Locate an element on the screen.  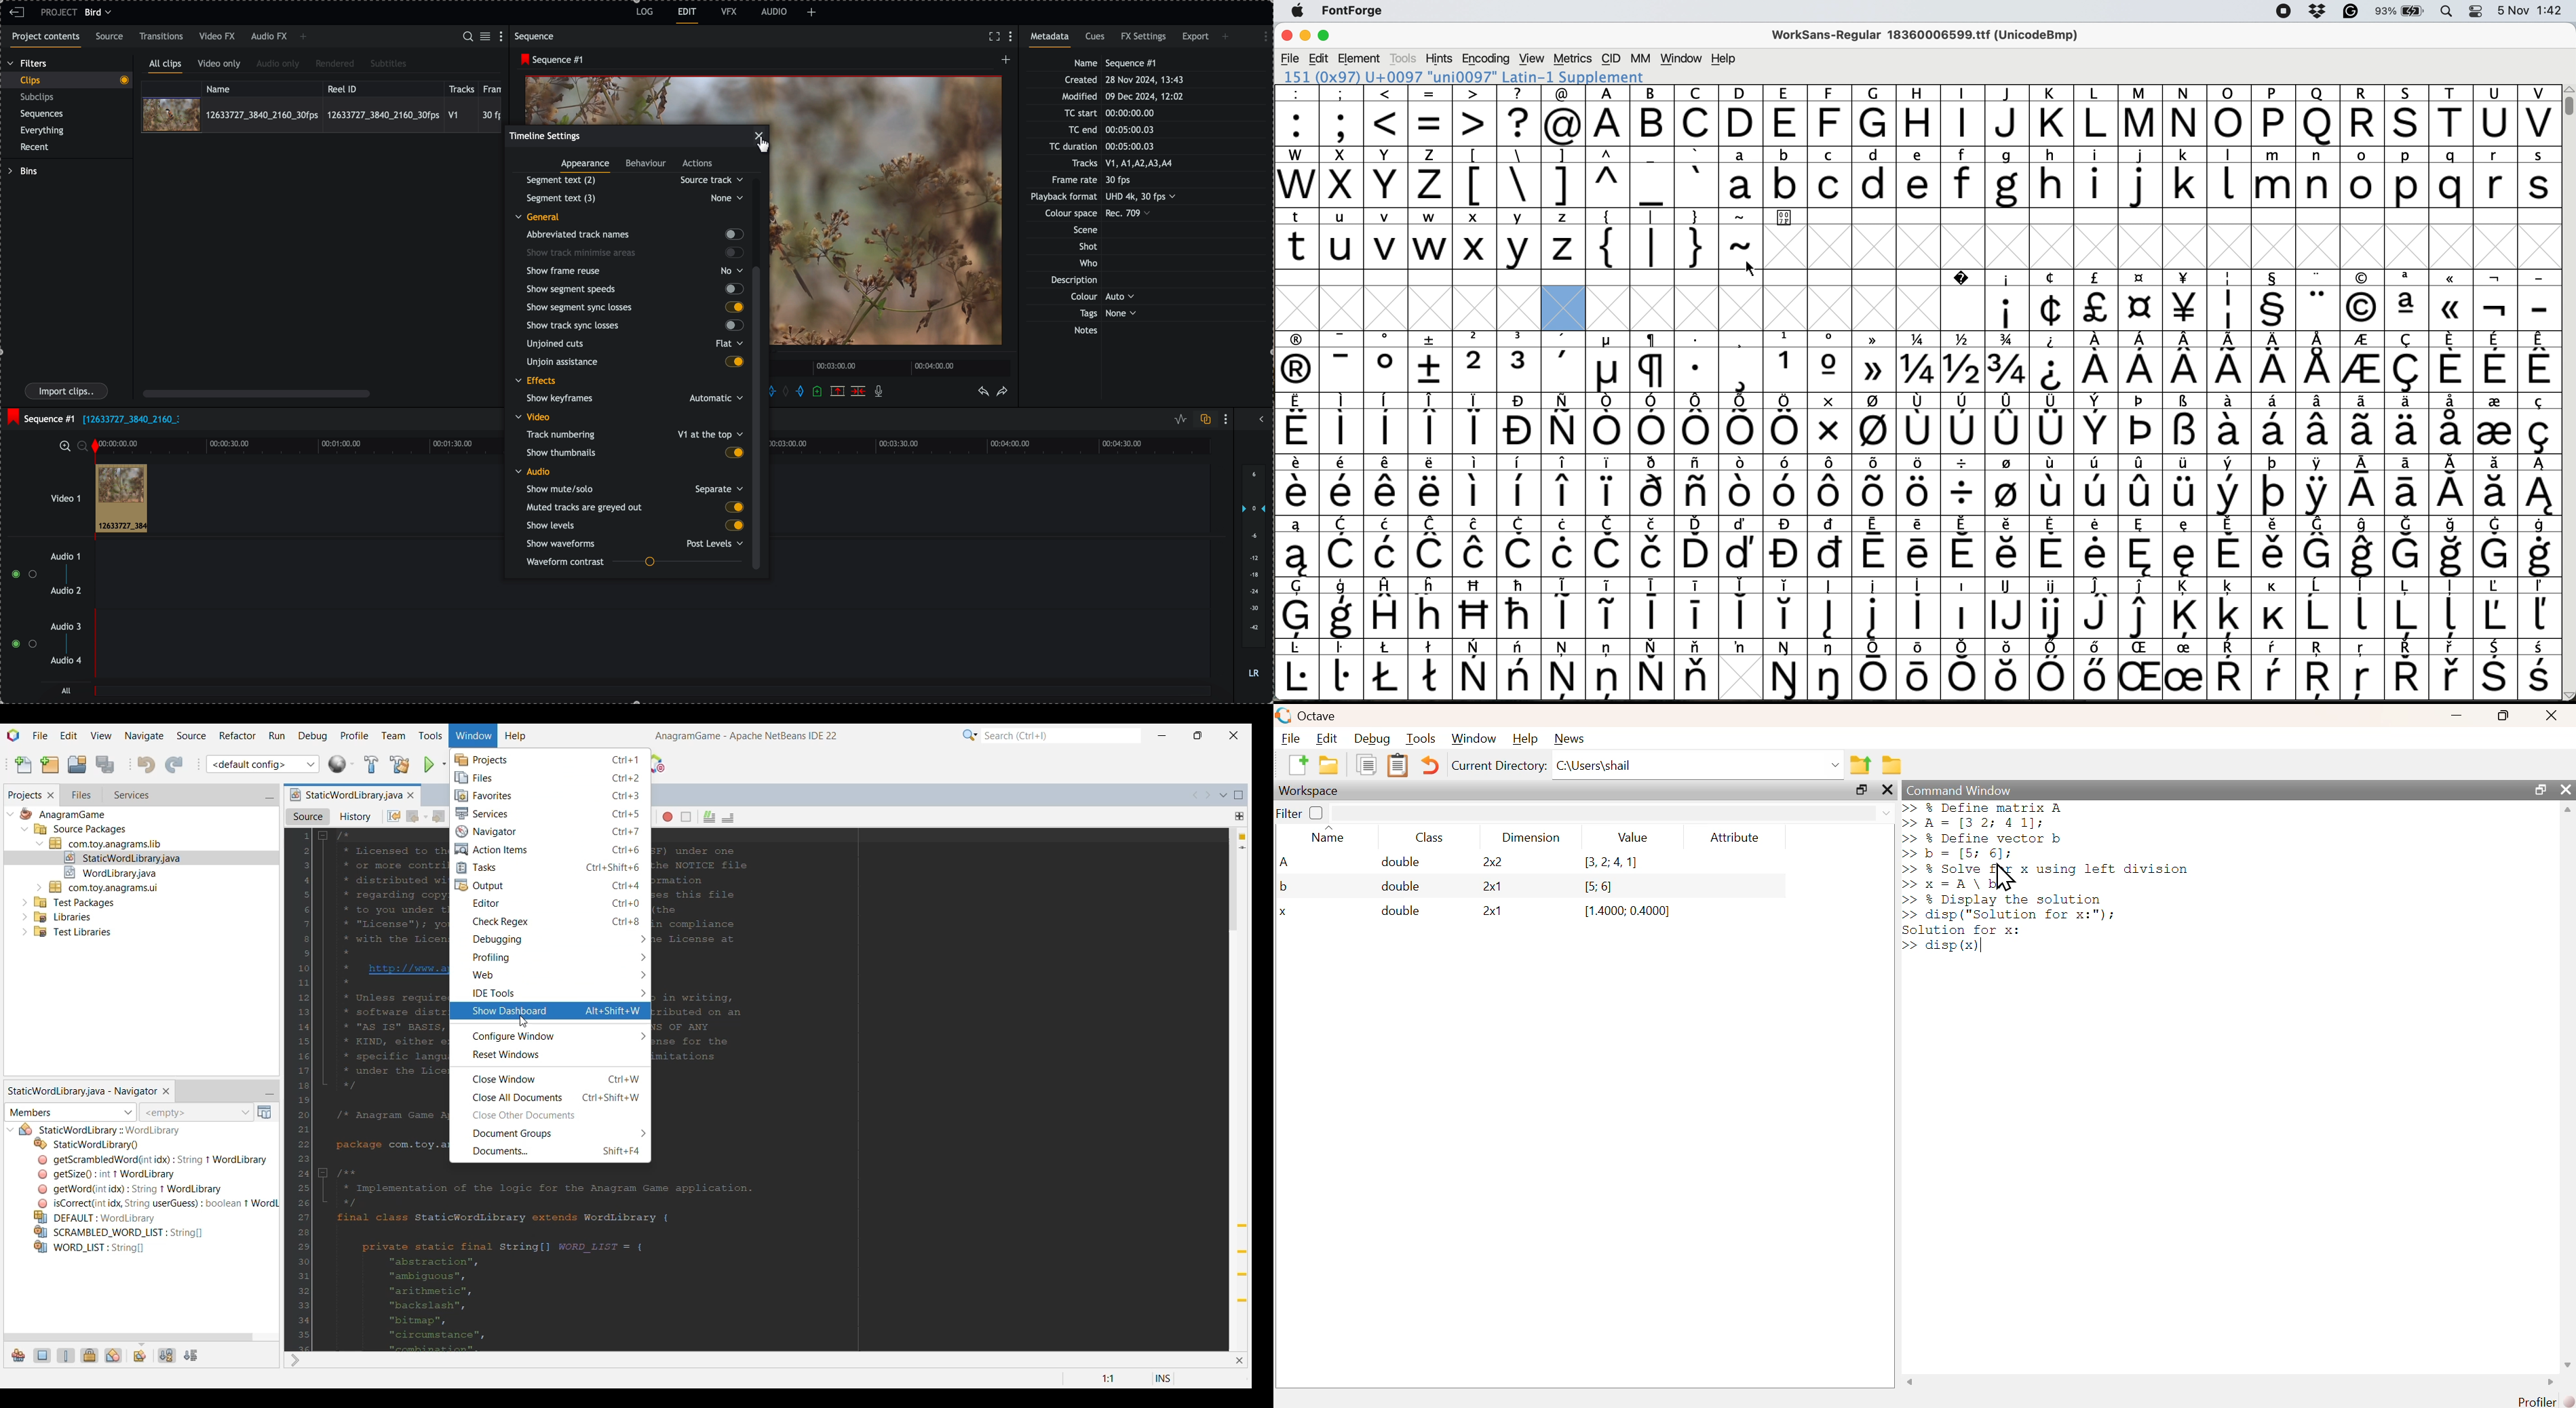
symbol is located at coordinates (2008, 301).